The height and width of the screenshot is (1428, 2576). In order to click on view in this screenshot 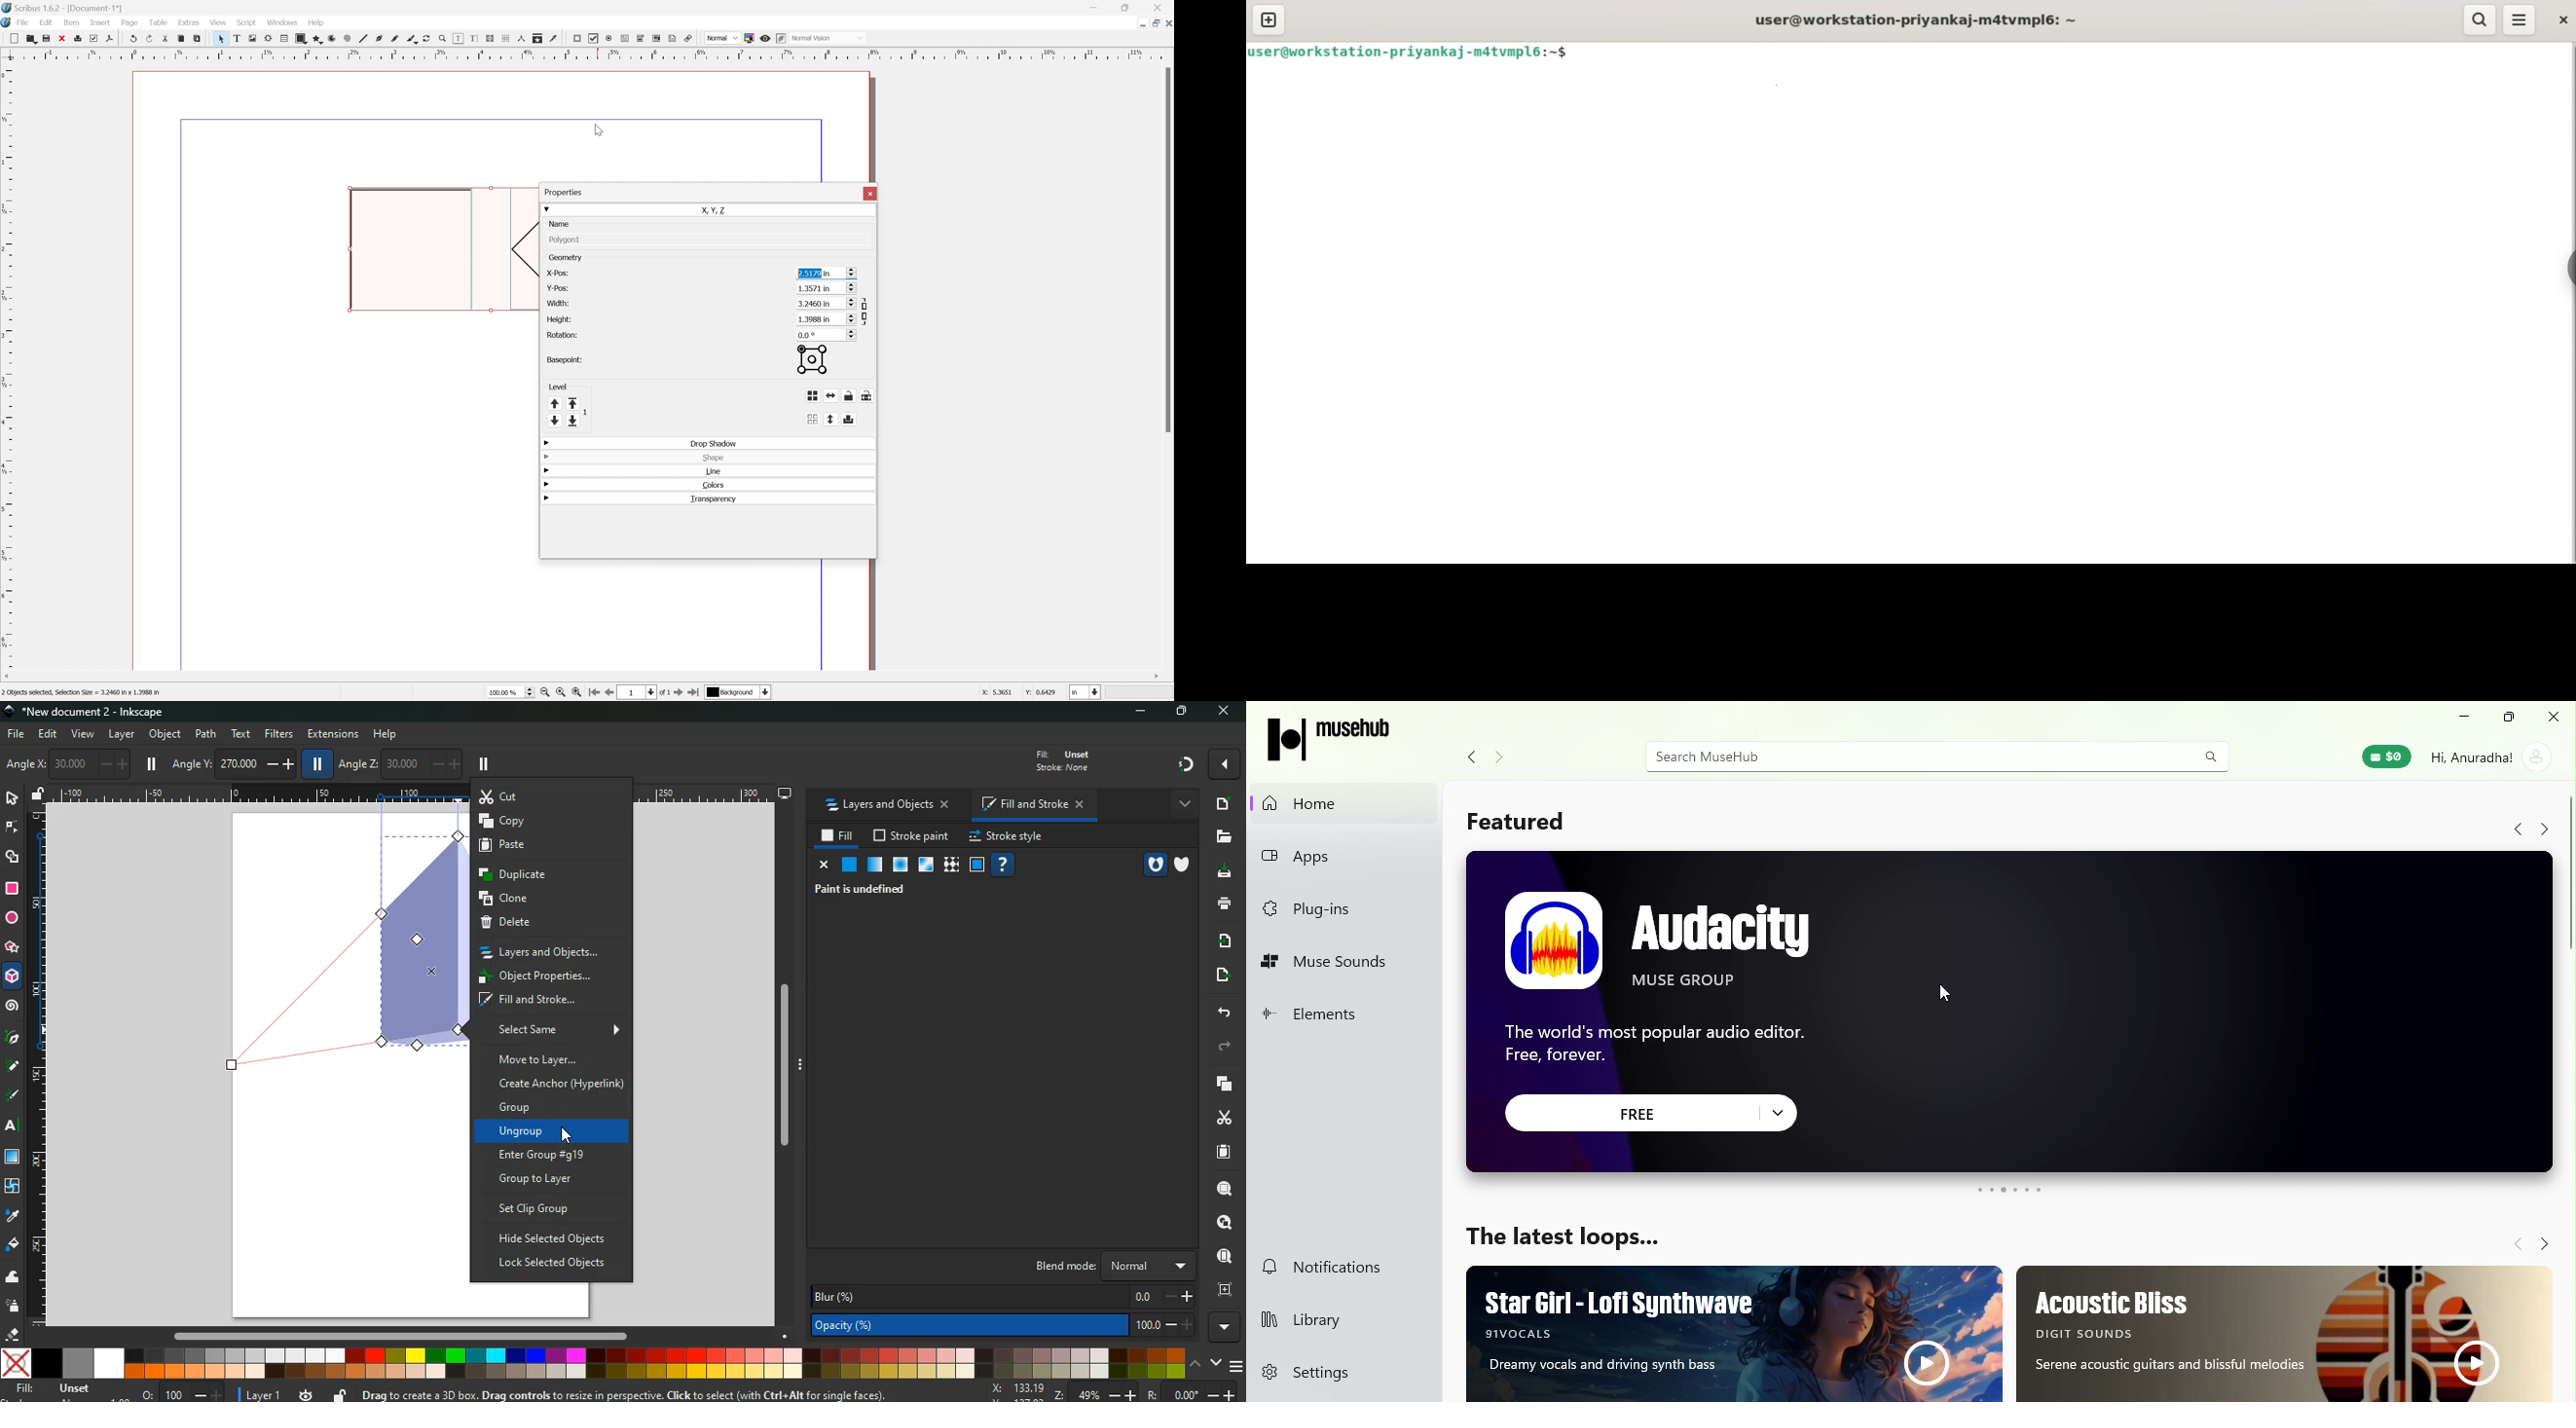, I will do `click(84, 735)`.